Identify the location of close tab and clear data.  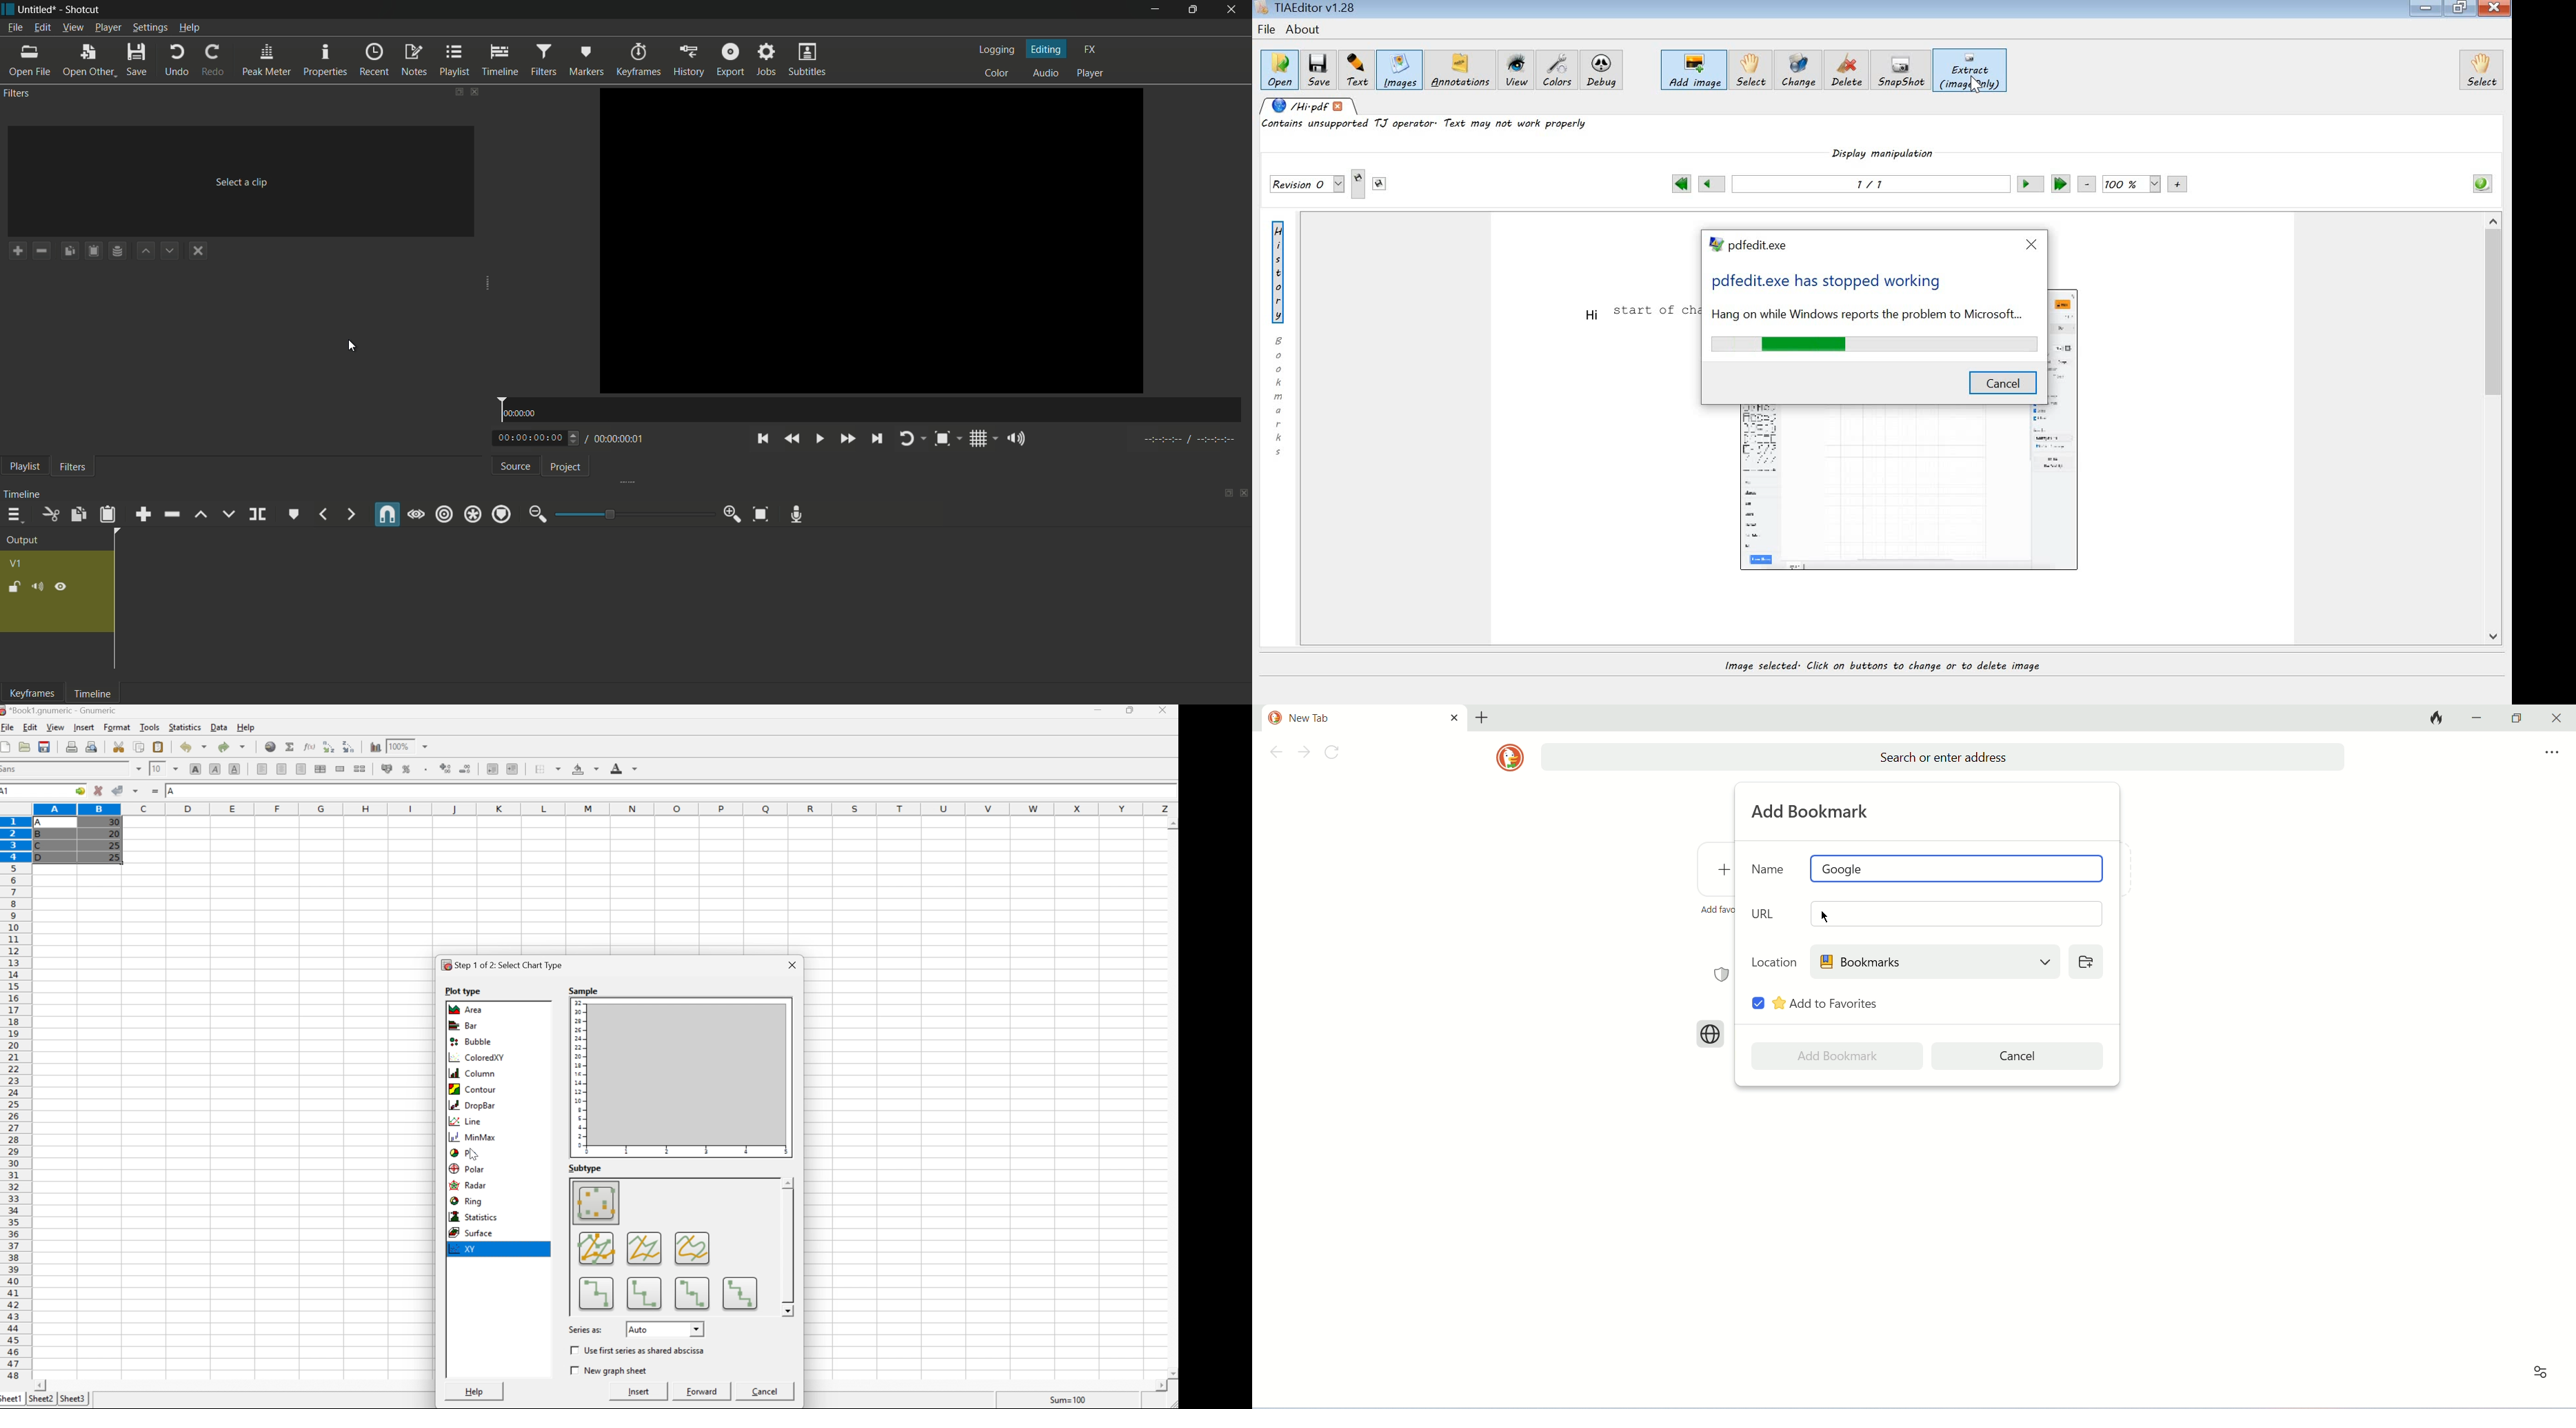
(2435, 718).